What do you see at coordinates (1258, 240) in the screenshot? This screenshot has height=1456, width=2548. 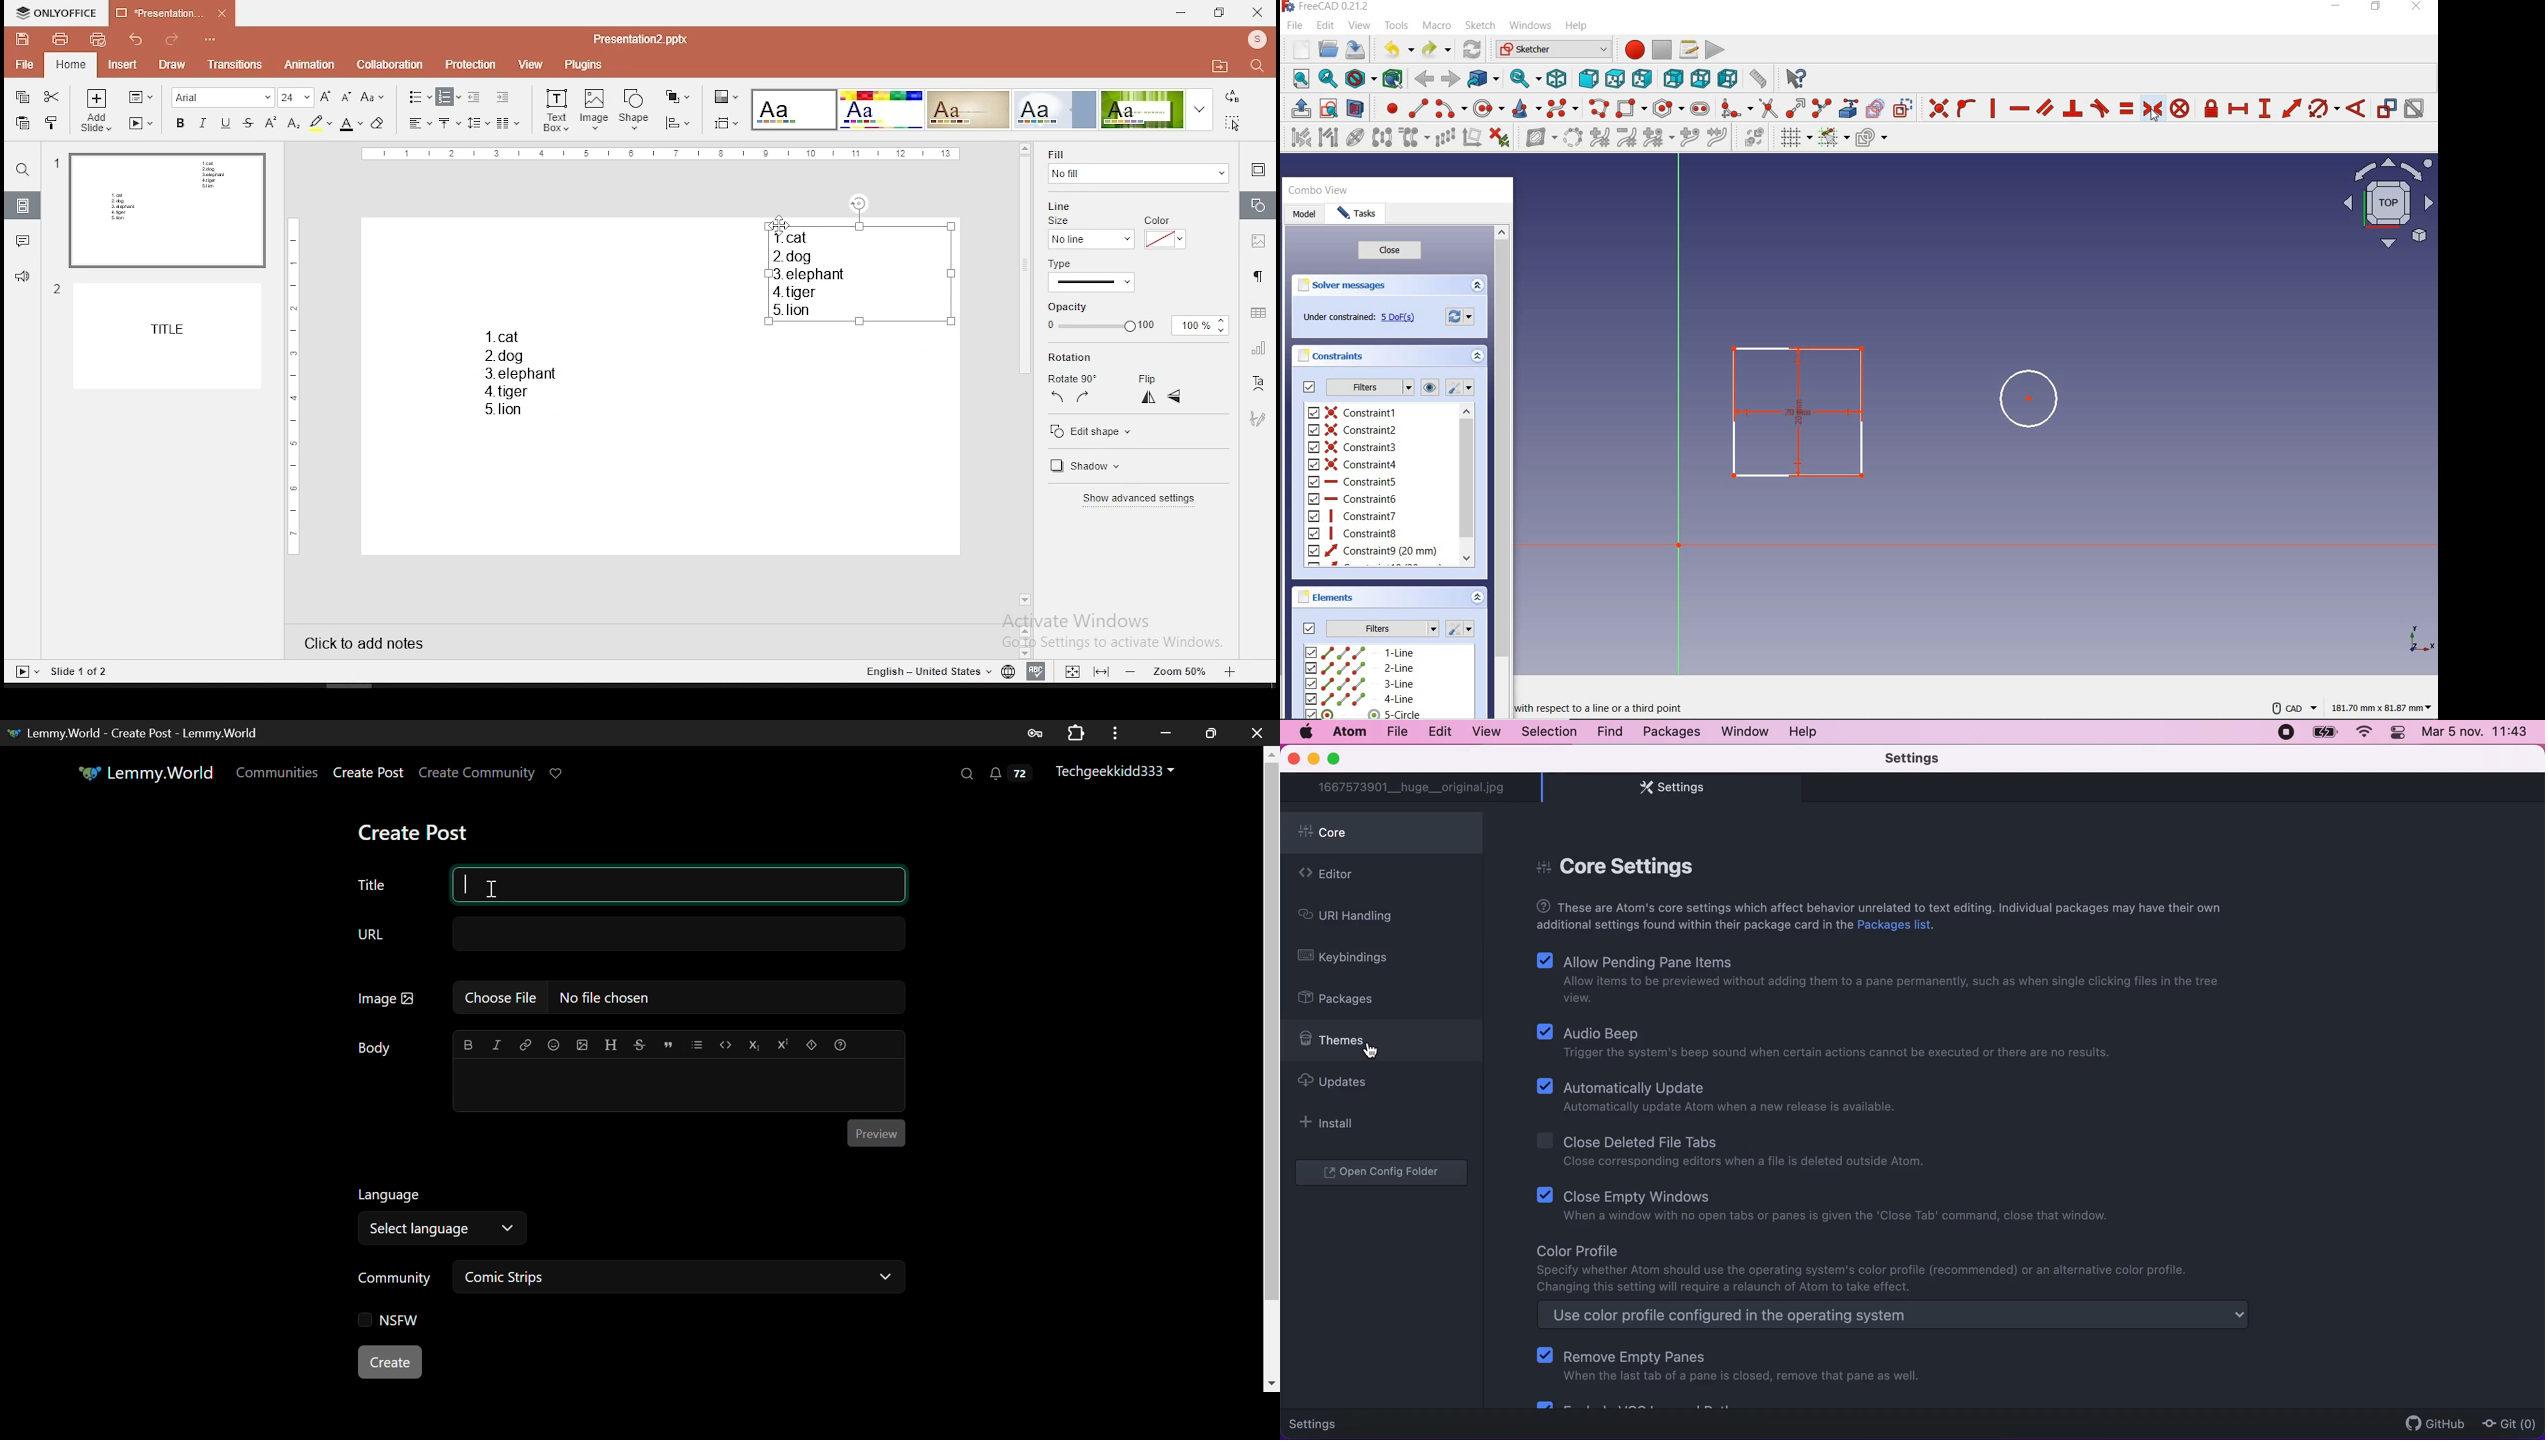 I see `image settings` at bounding box center [1258, 240].